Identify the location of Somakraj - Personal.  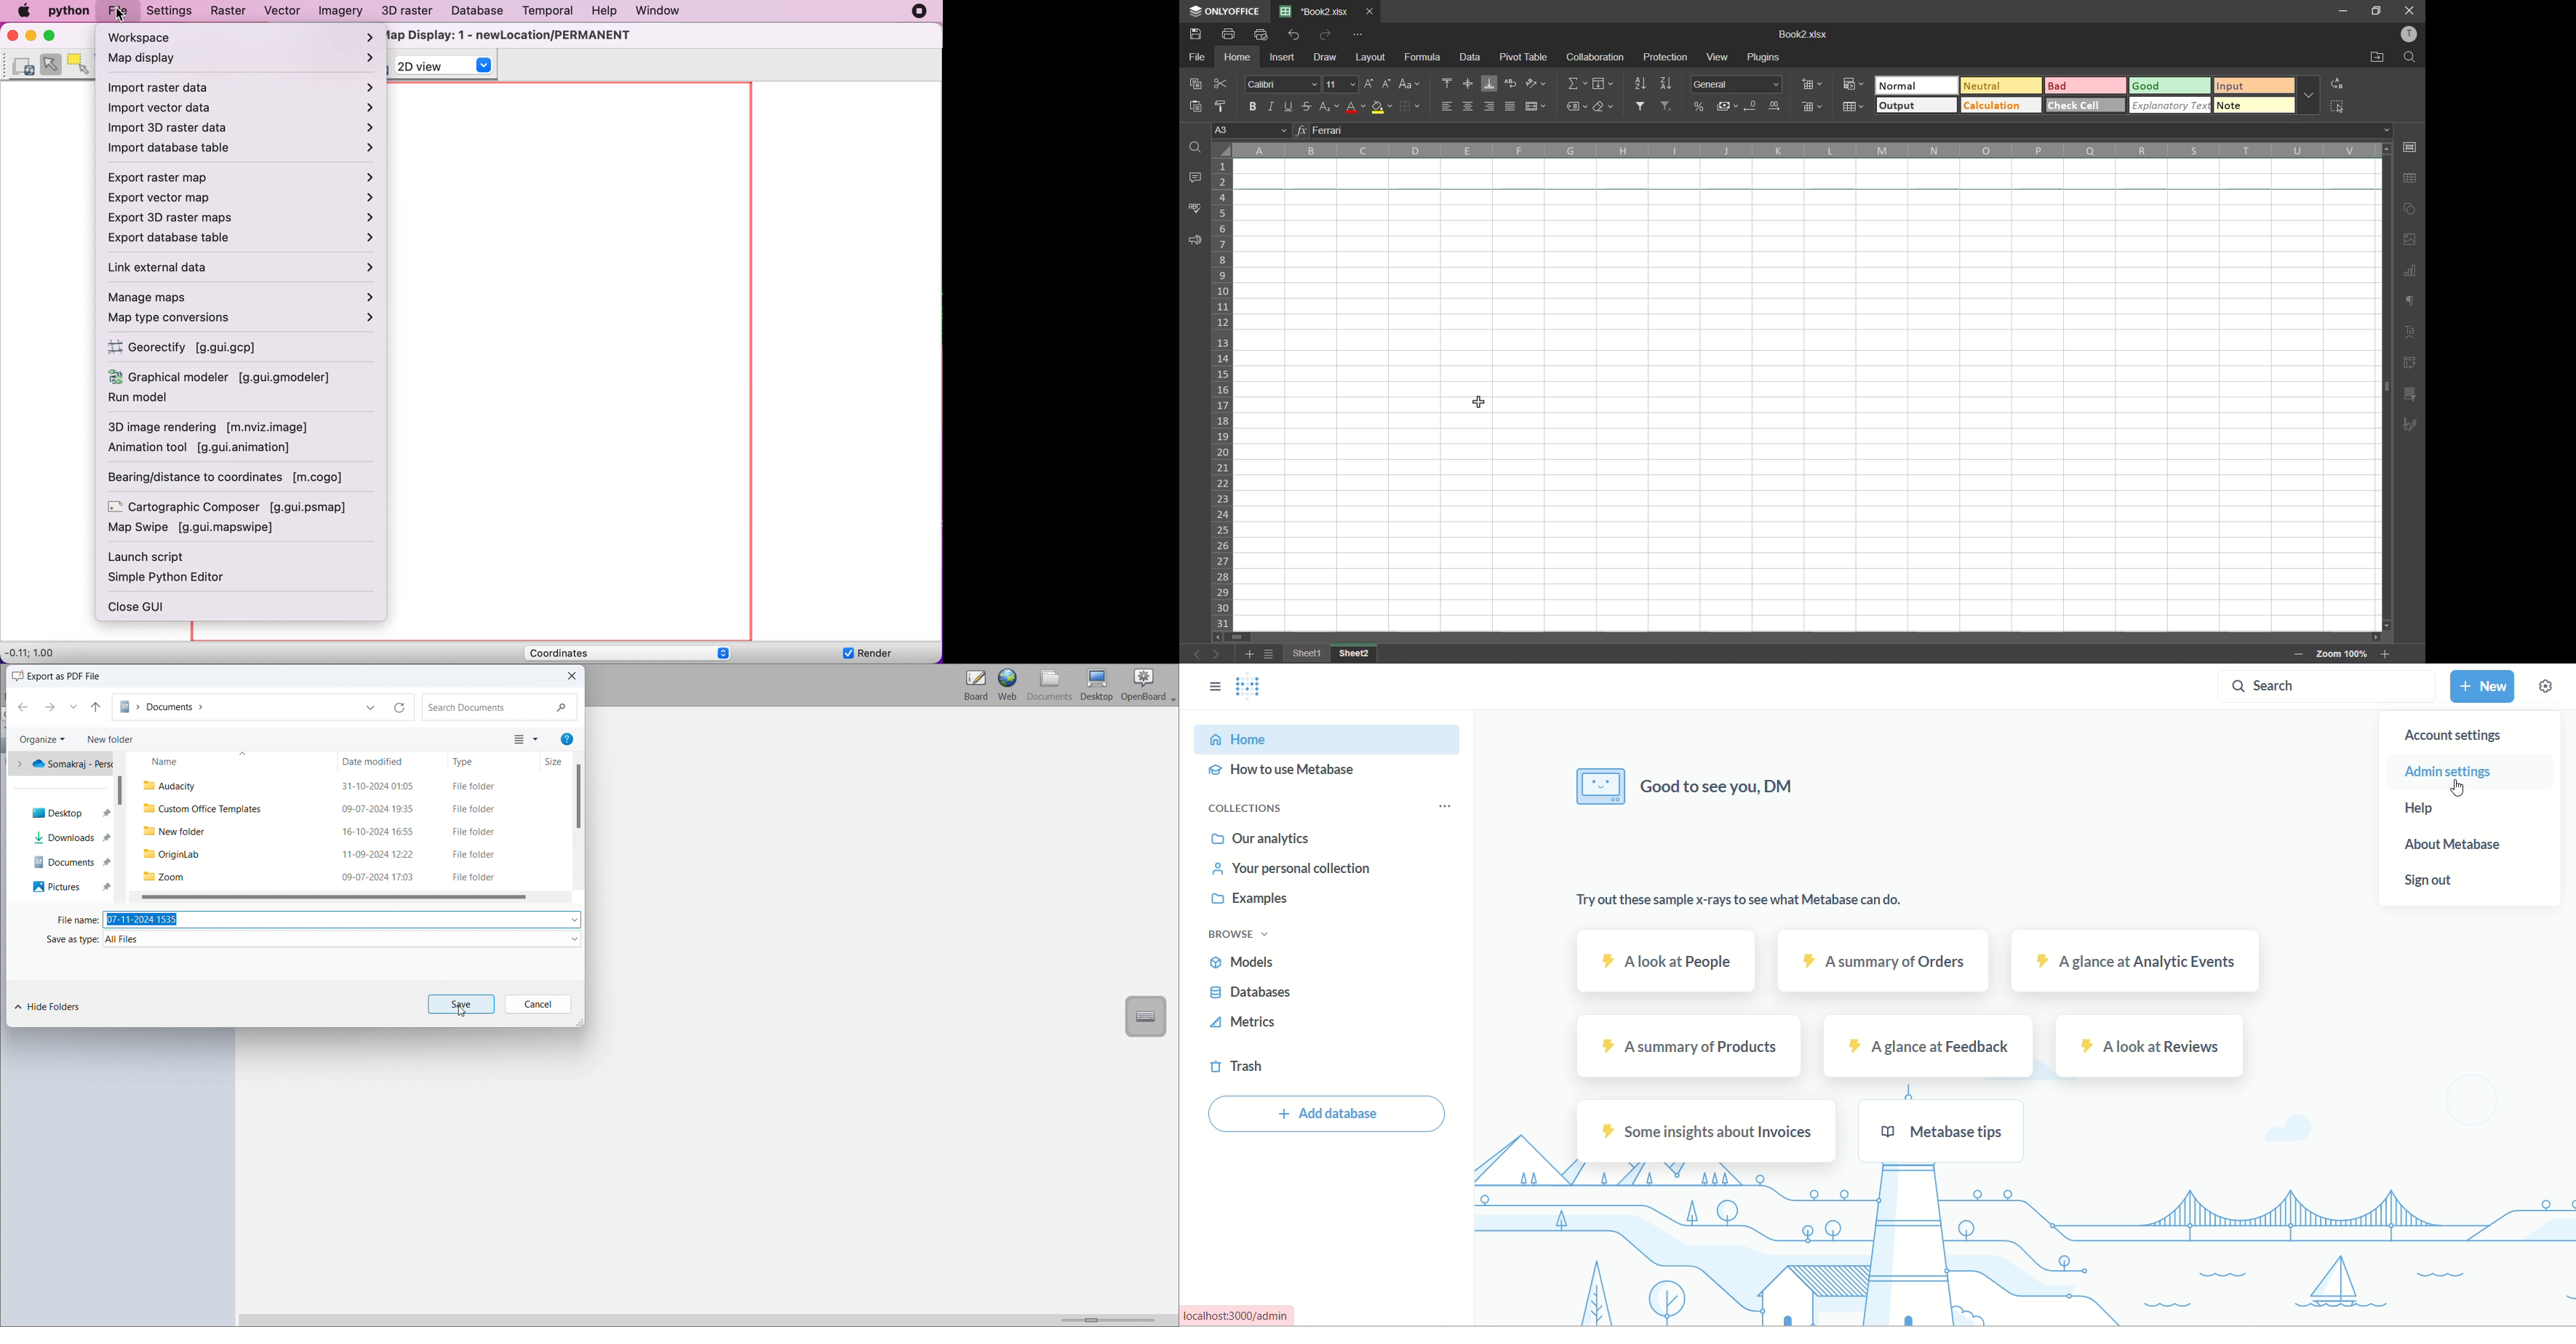
(66, 764).